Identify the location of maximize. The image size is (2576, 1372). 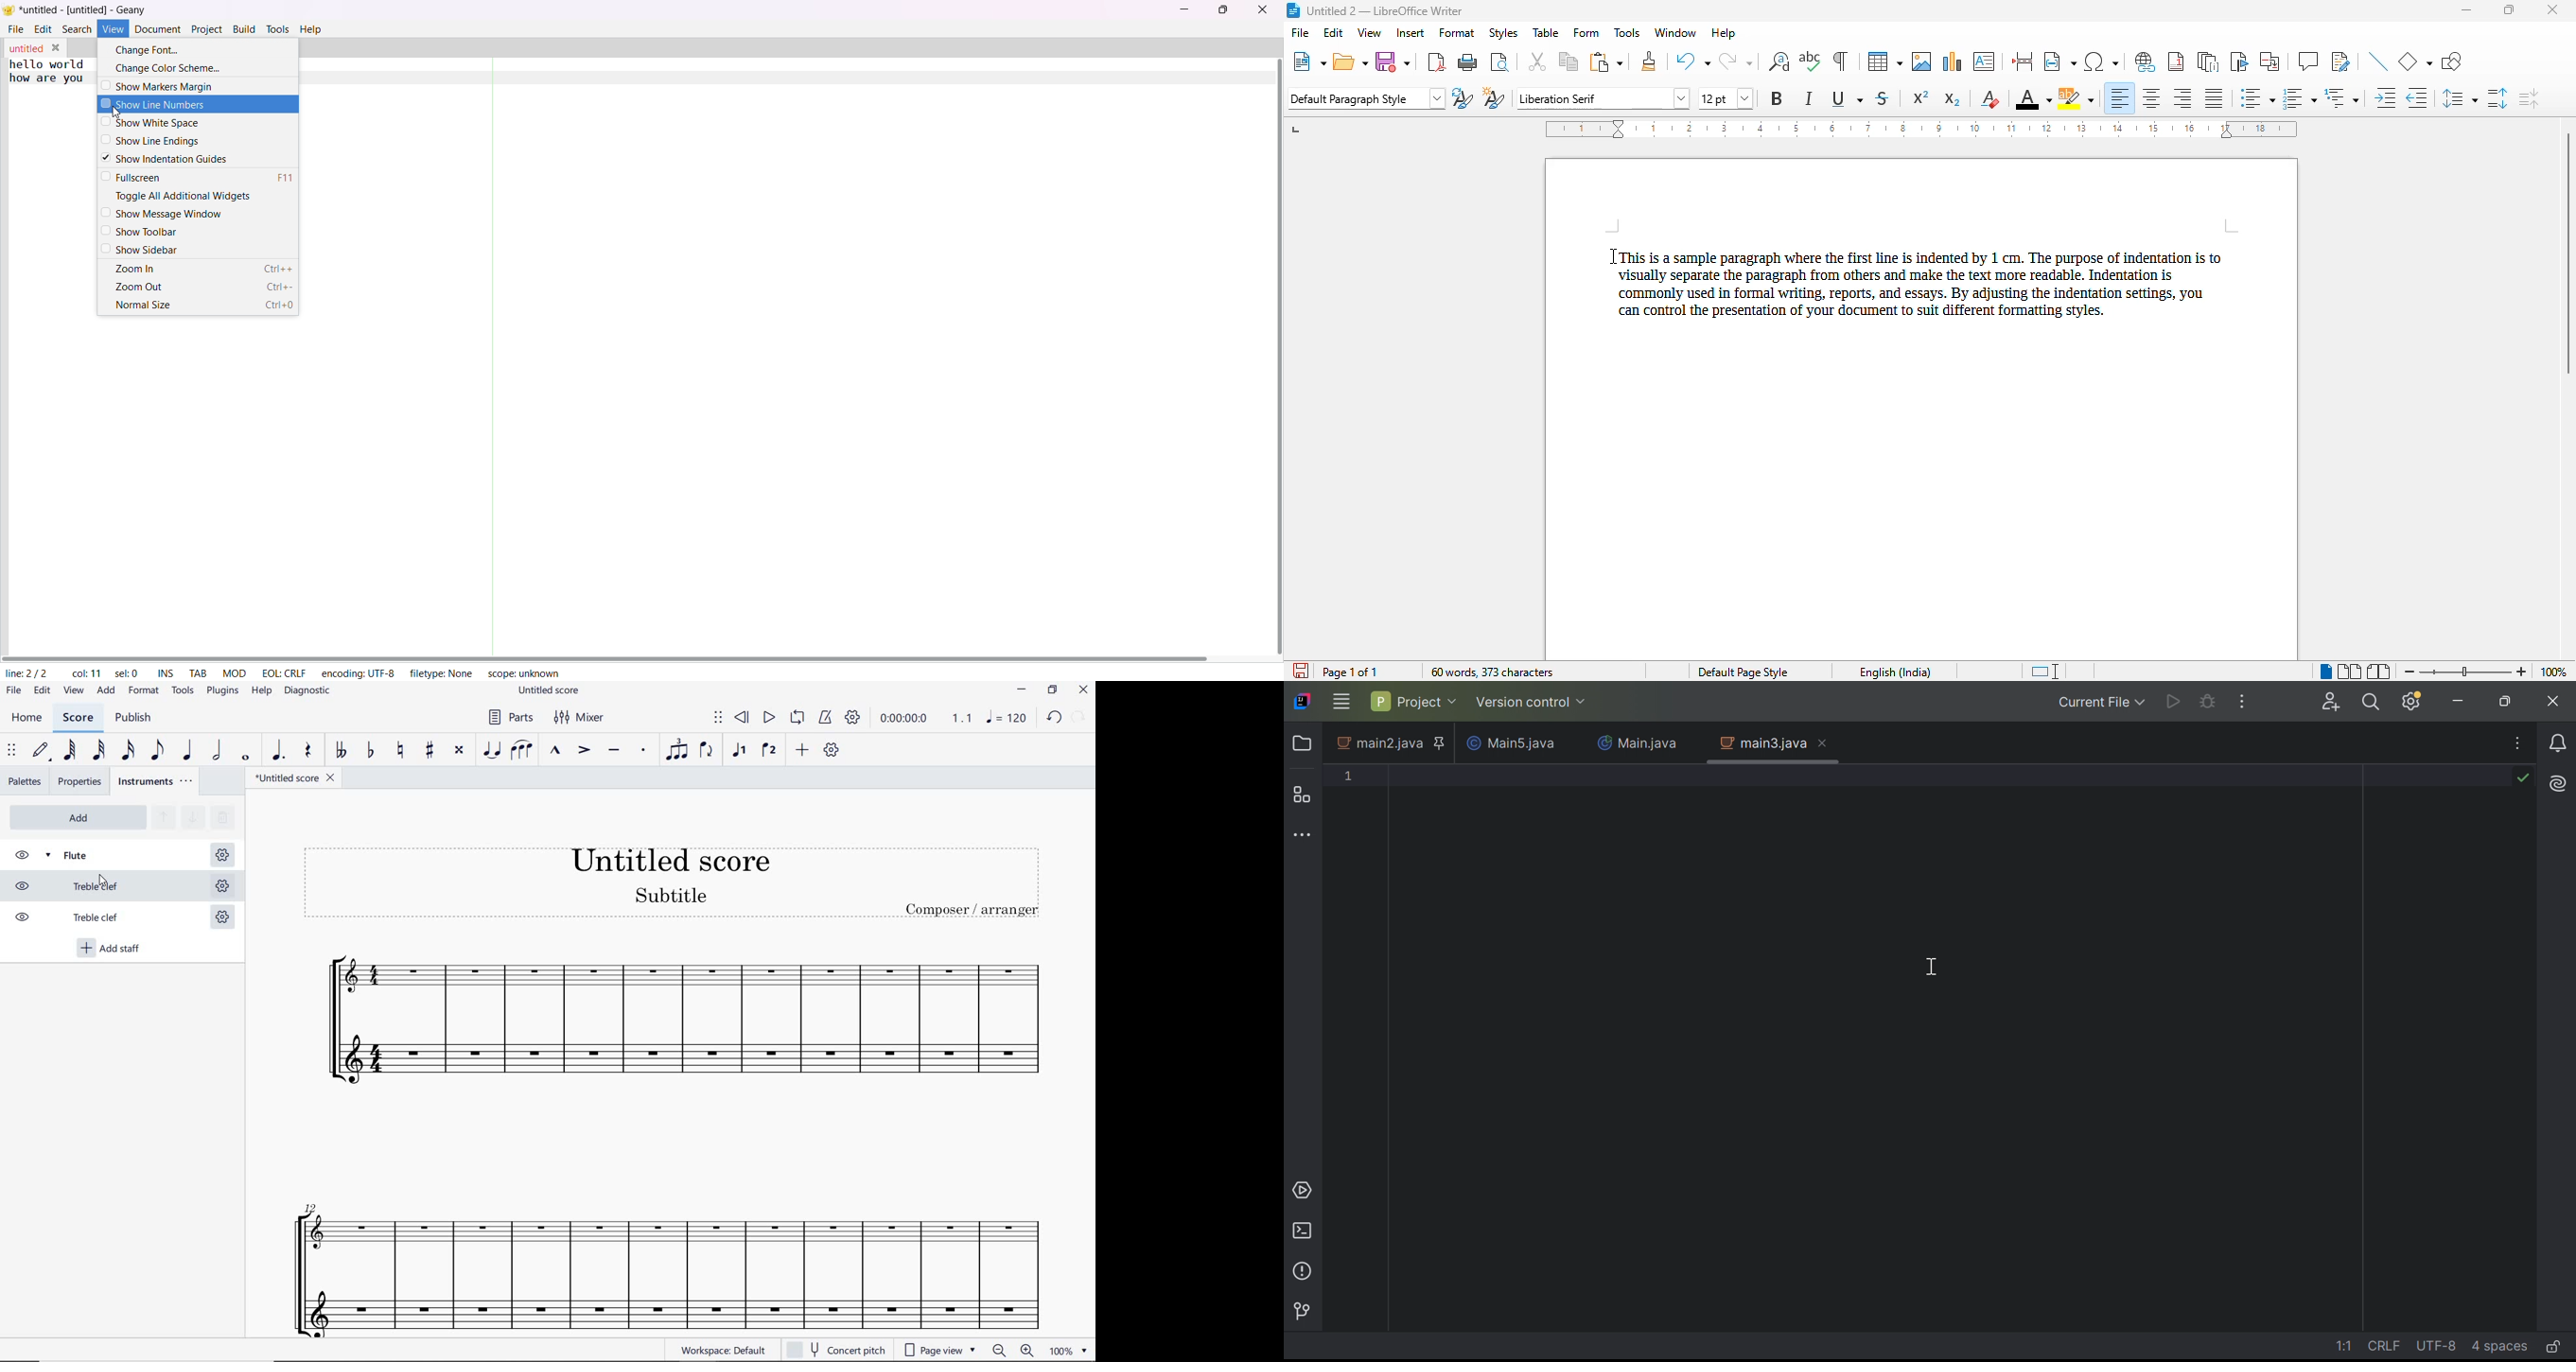
(2510, 10).